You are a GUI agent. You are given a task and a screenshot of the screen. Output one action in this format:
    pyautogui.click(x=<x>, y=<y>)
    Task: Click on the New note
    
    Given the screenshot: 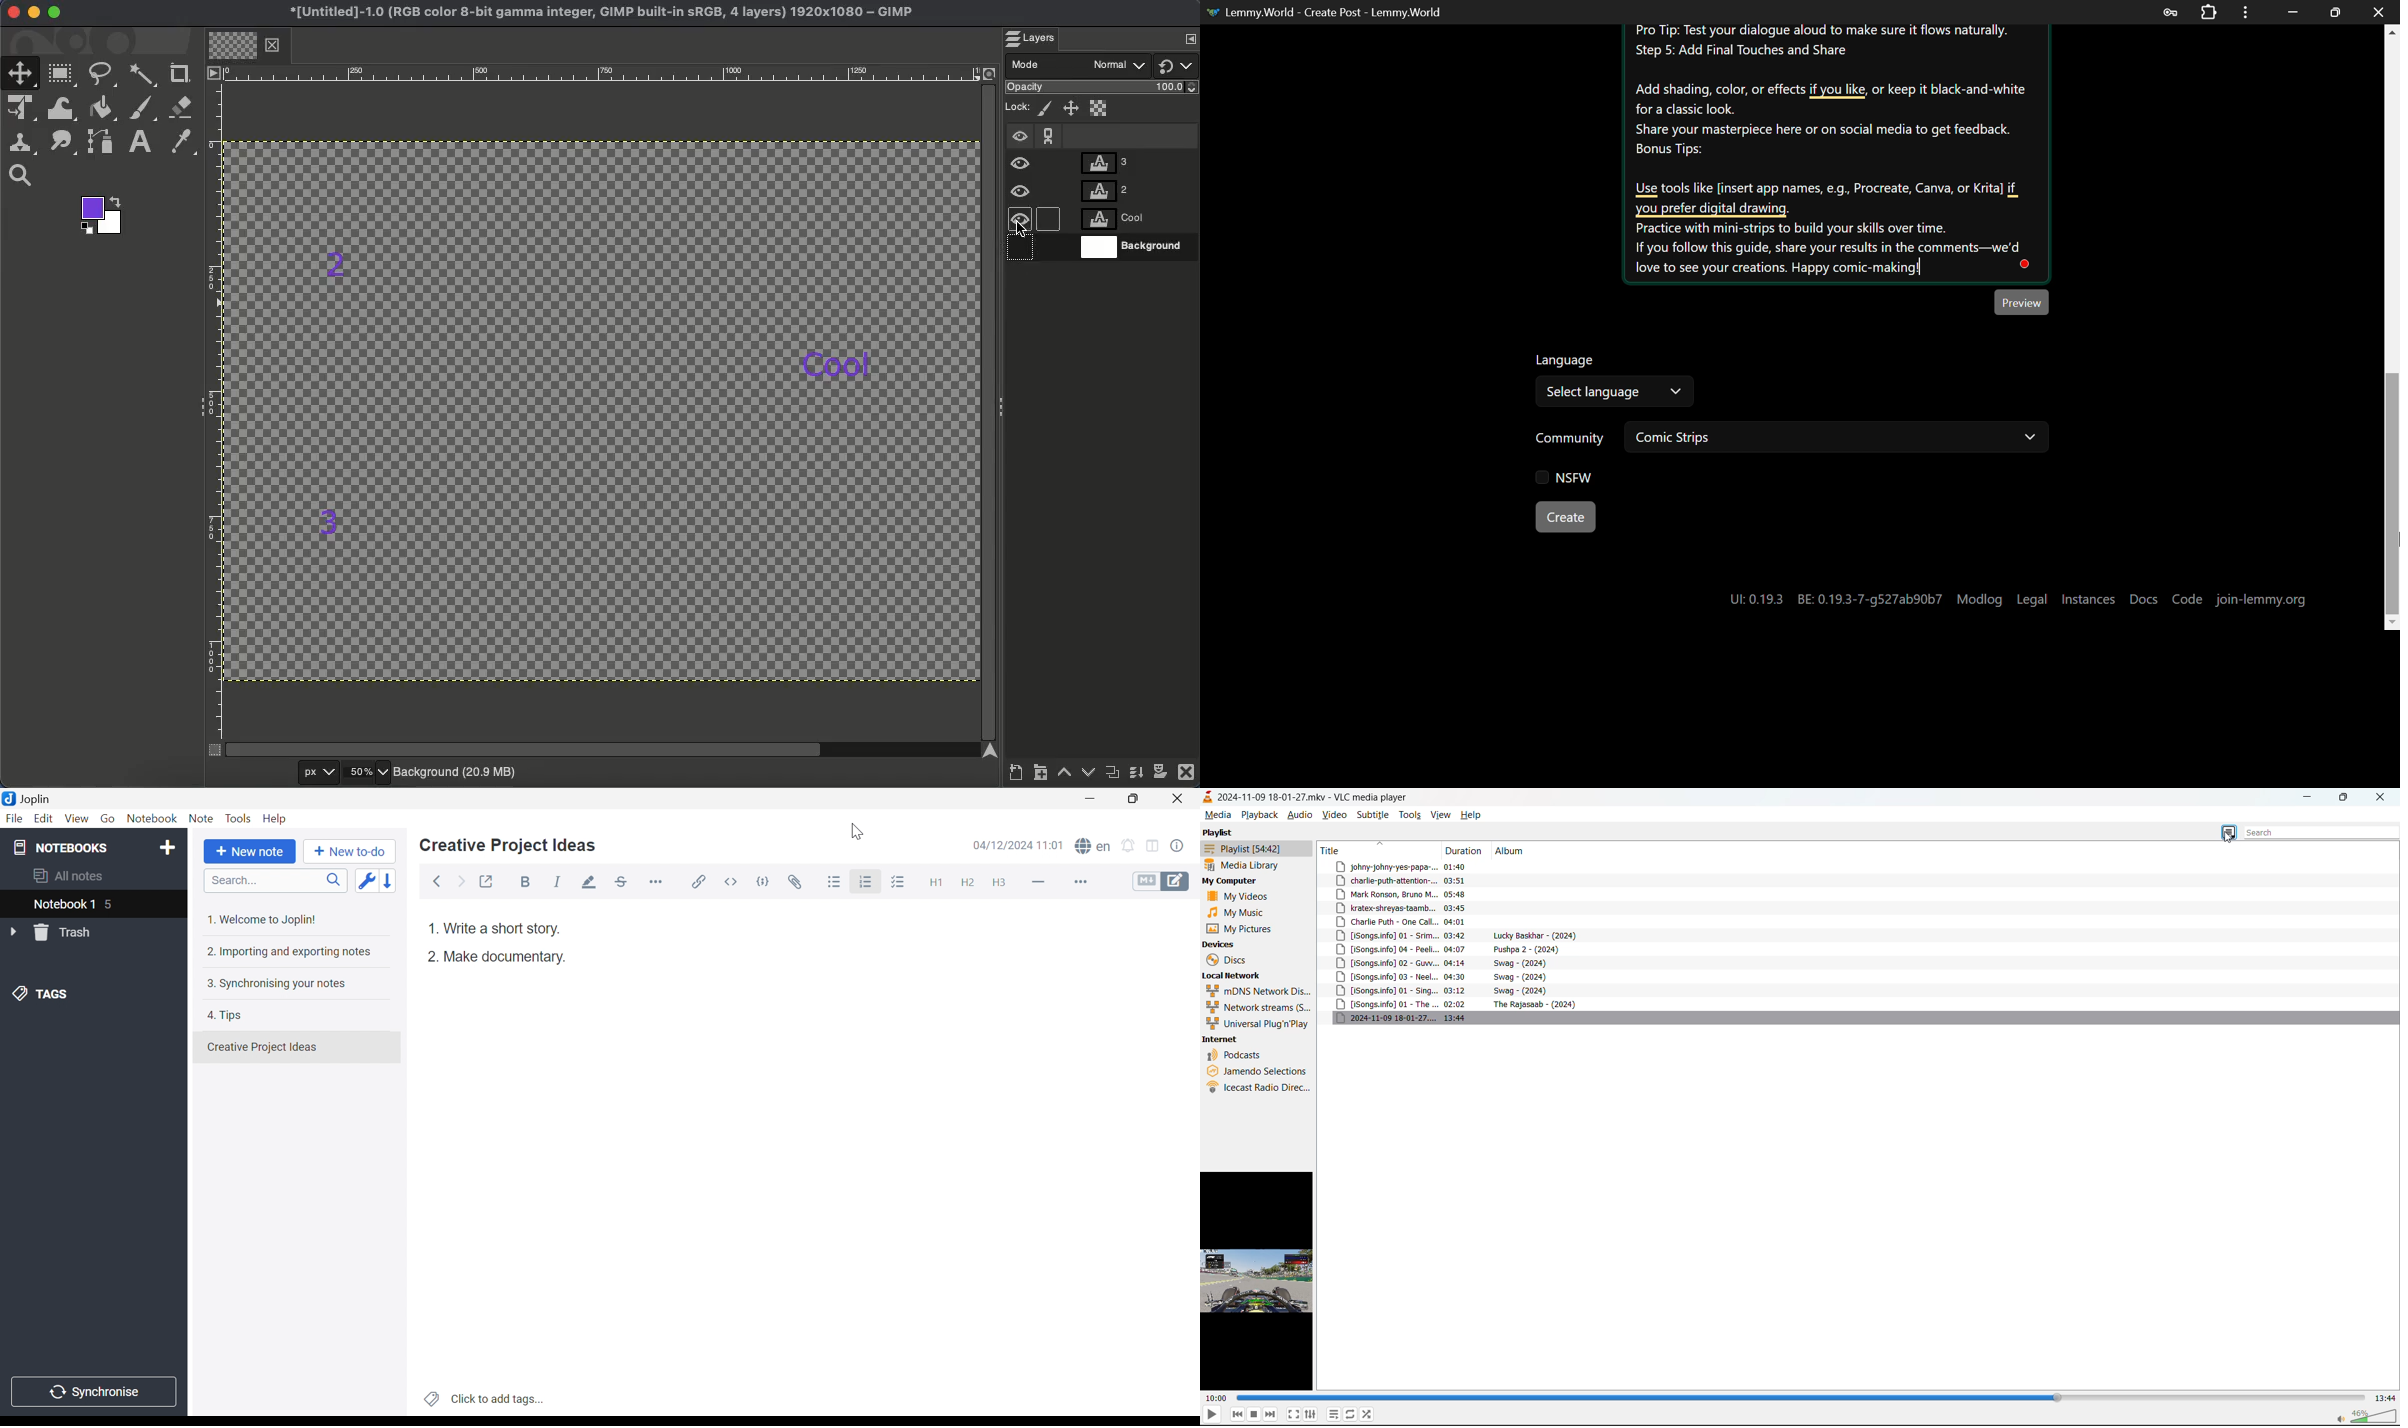 What is the action you would take?
    pyautogui.click(x=249, y=851)
    